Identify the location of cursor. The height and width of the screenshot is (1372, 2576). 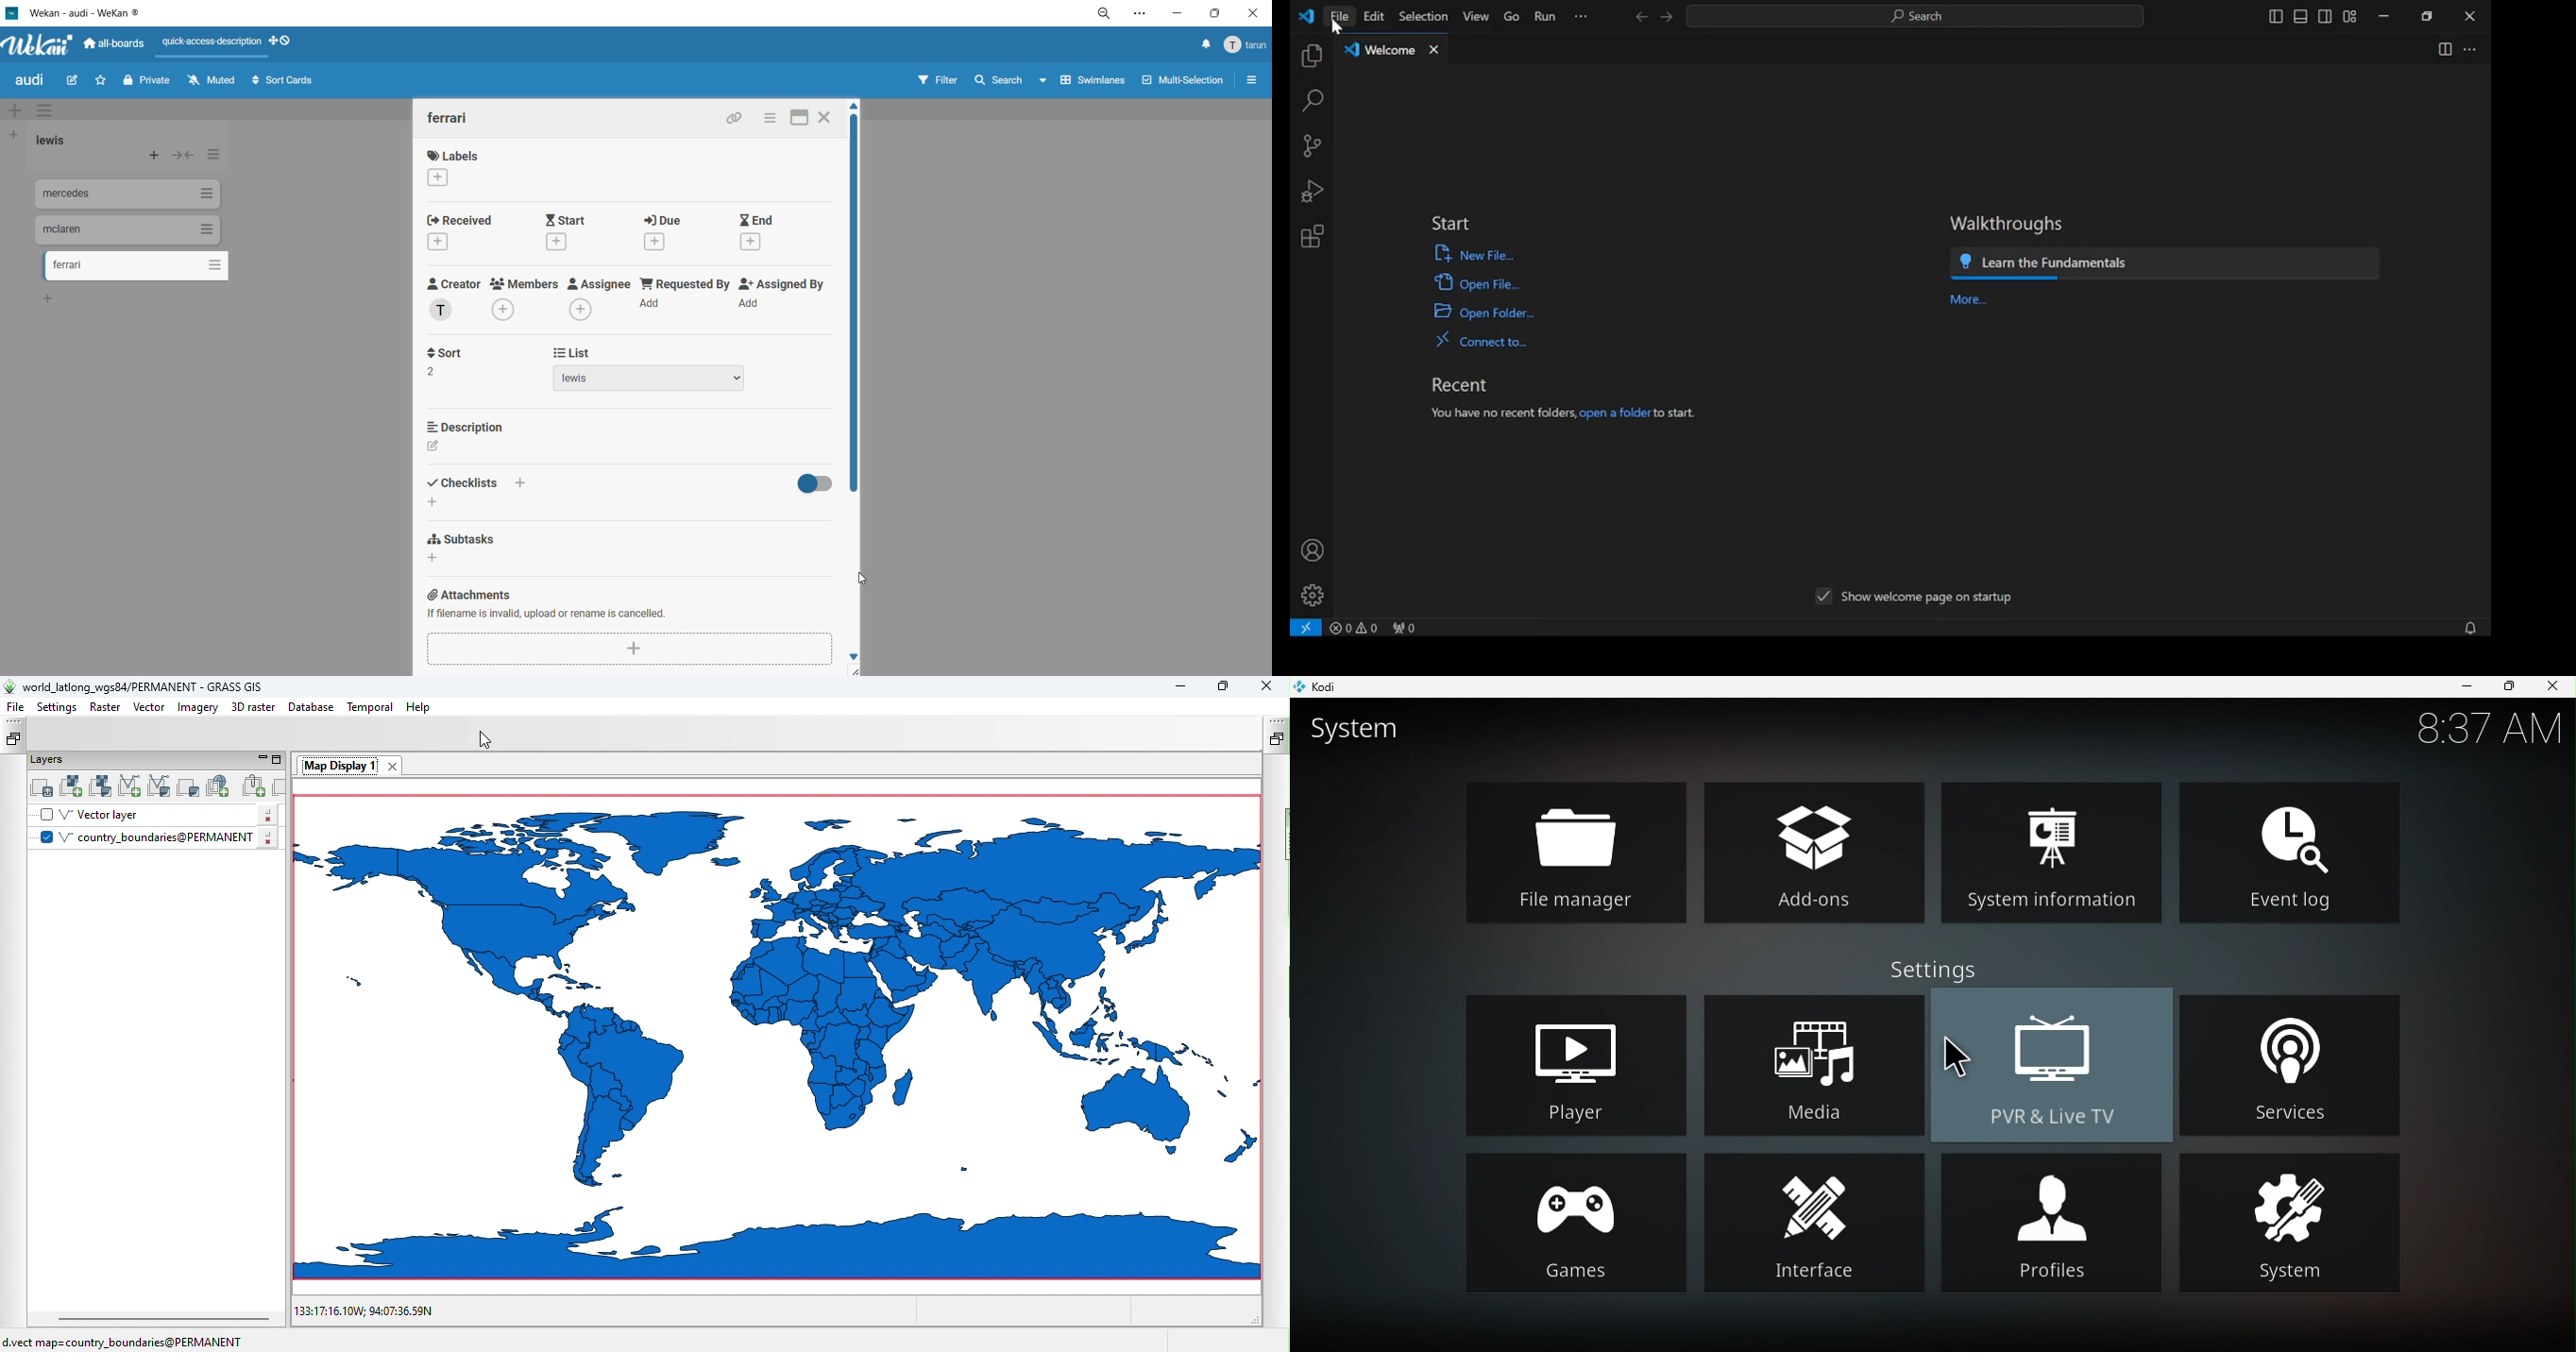
(1952, 1054).